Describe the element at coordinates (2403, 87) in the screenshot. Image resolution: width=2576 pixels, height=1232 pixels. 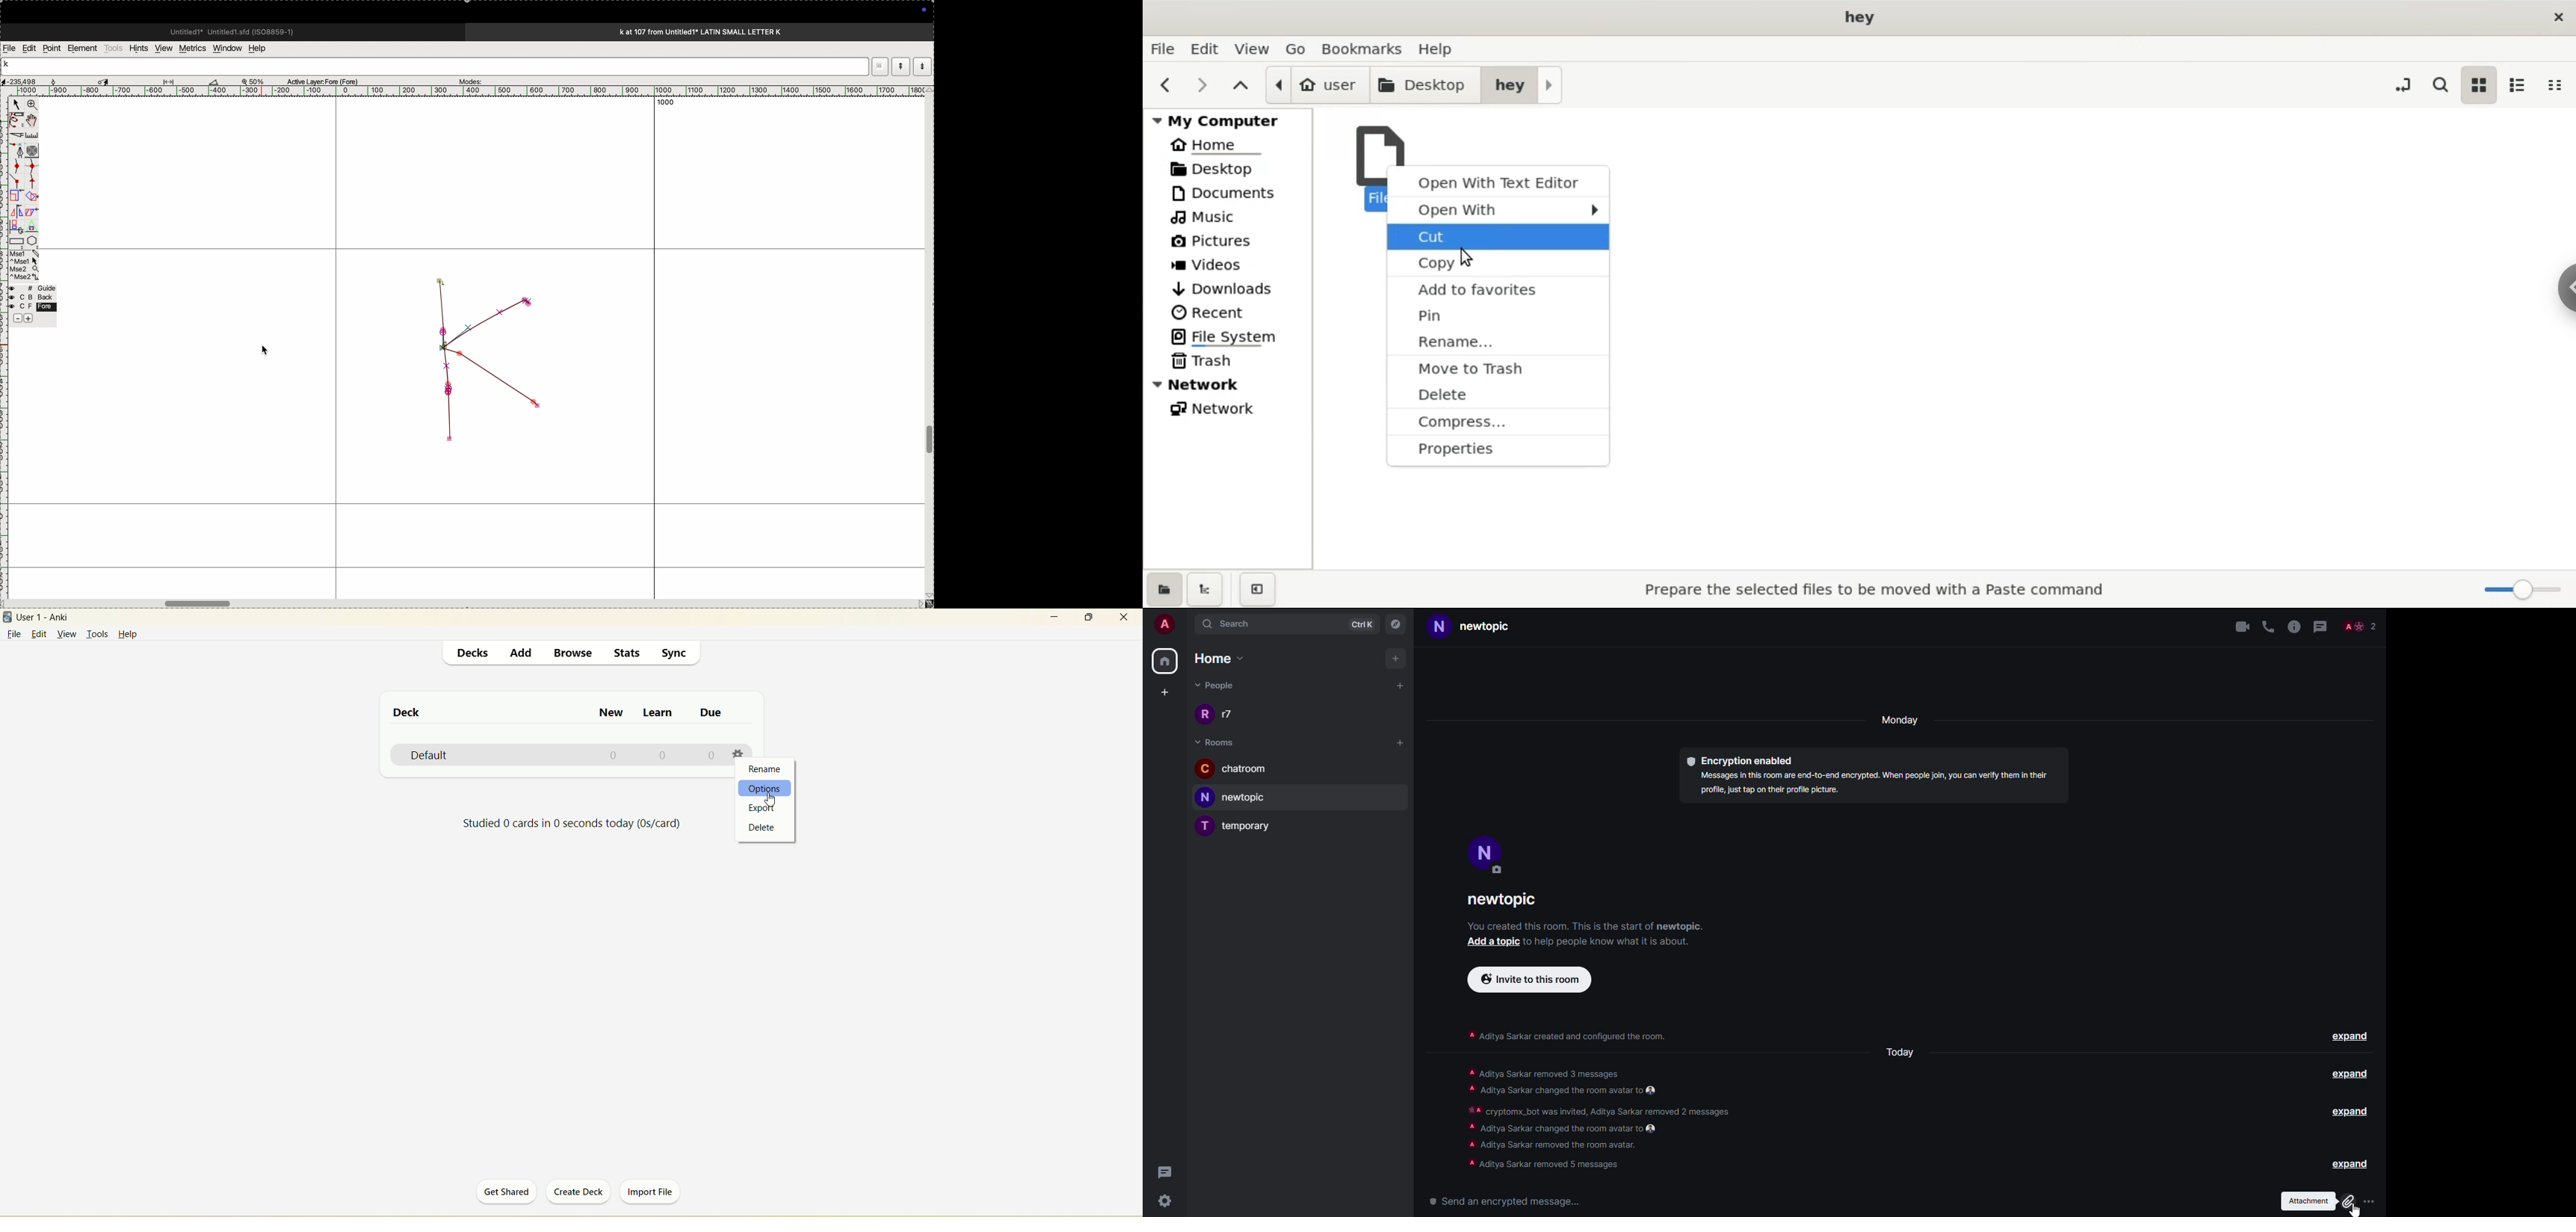
I see `toggle location entry` at that location.